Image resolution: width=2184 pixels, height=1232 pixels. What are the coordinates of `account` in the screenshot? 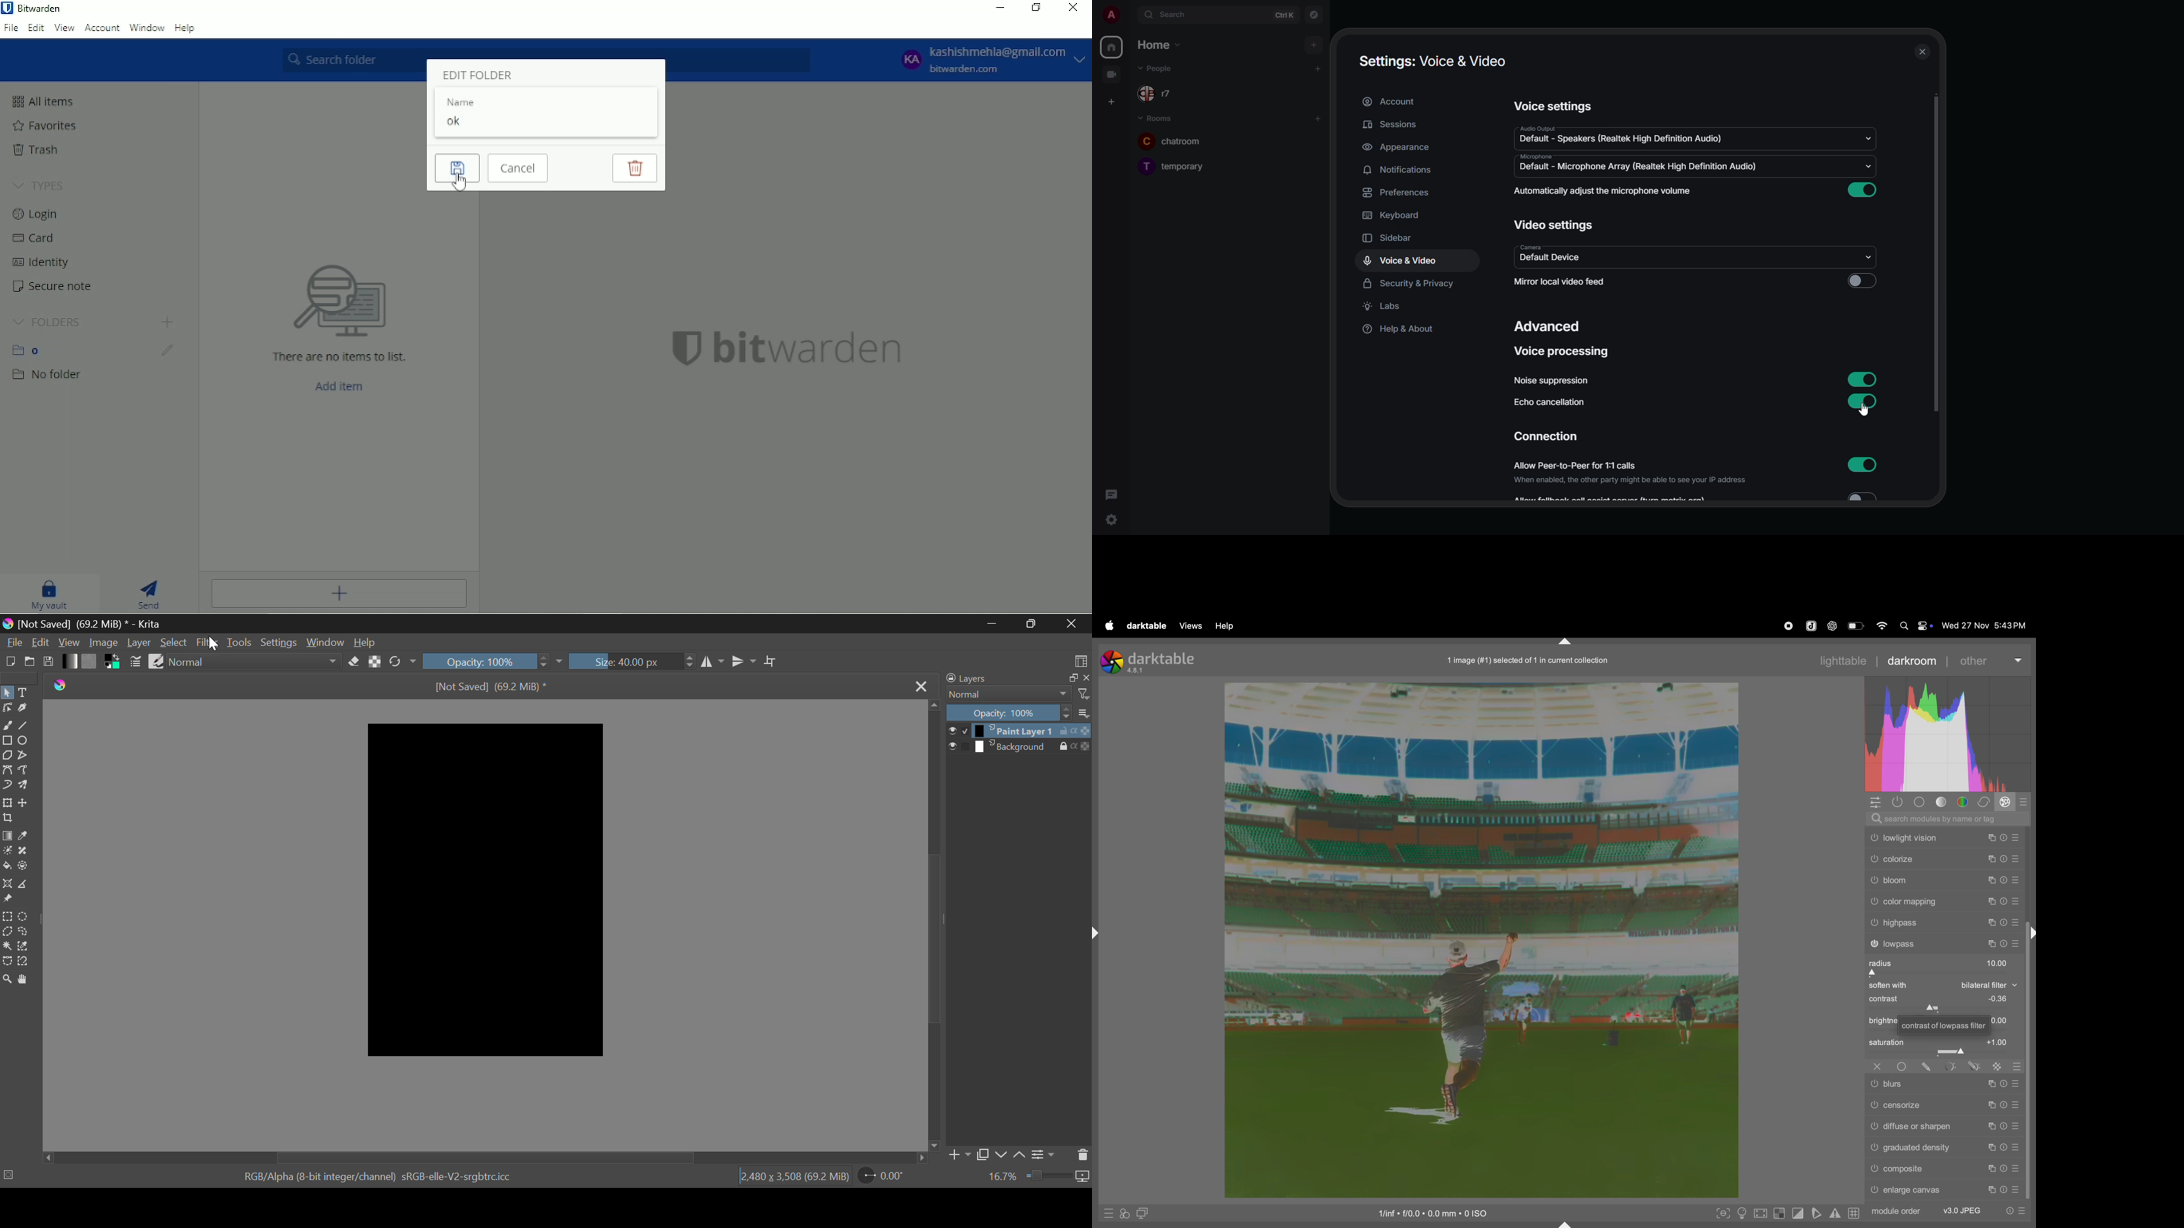 It's located at (1395, 102).